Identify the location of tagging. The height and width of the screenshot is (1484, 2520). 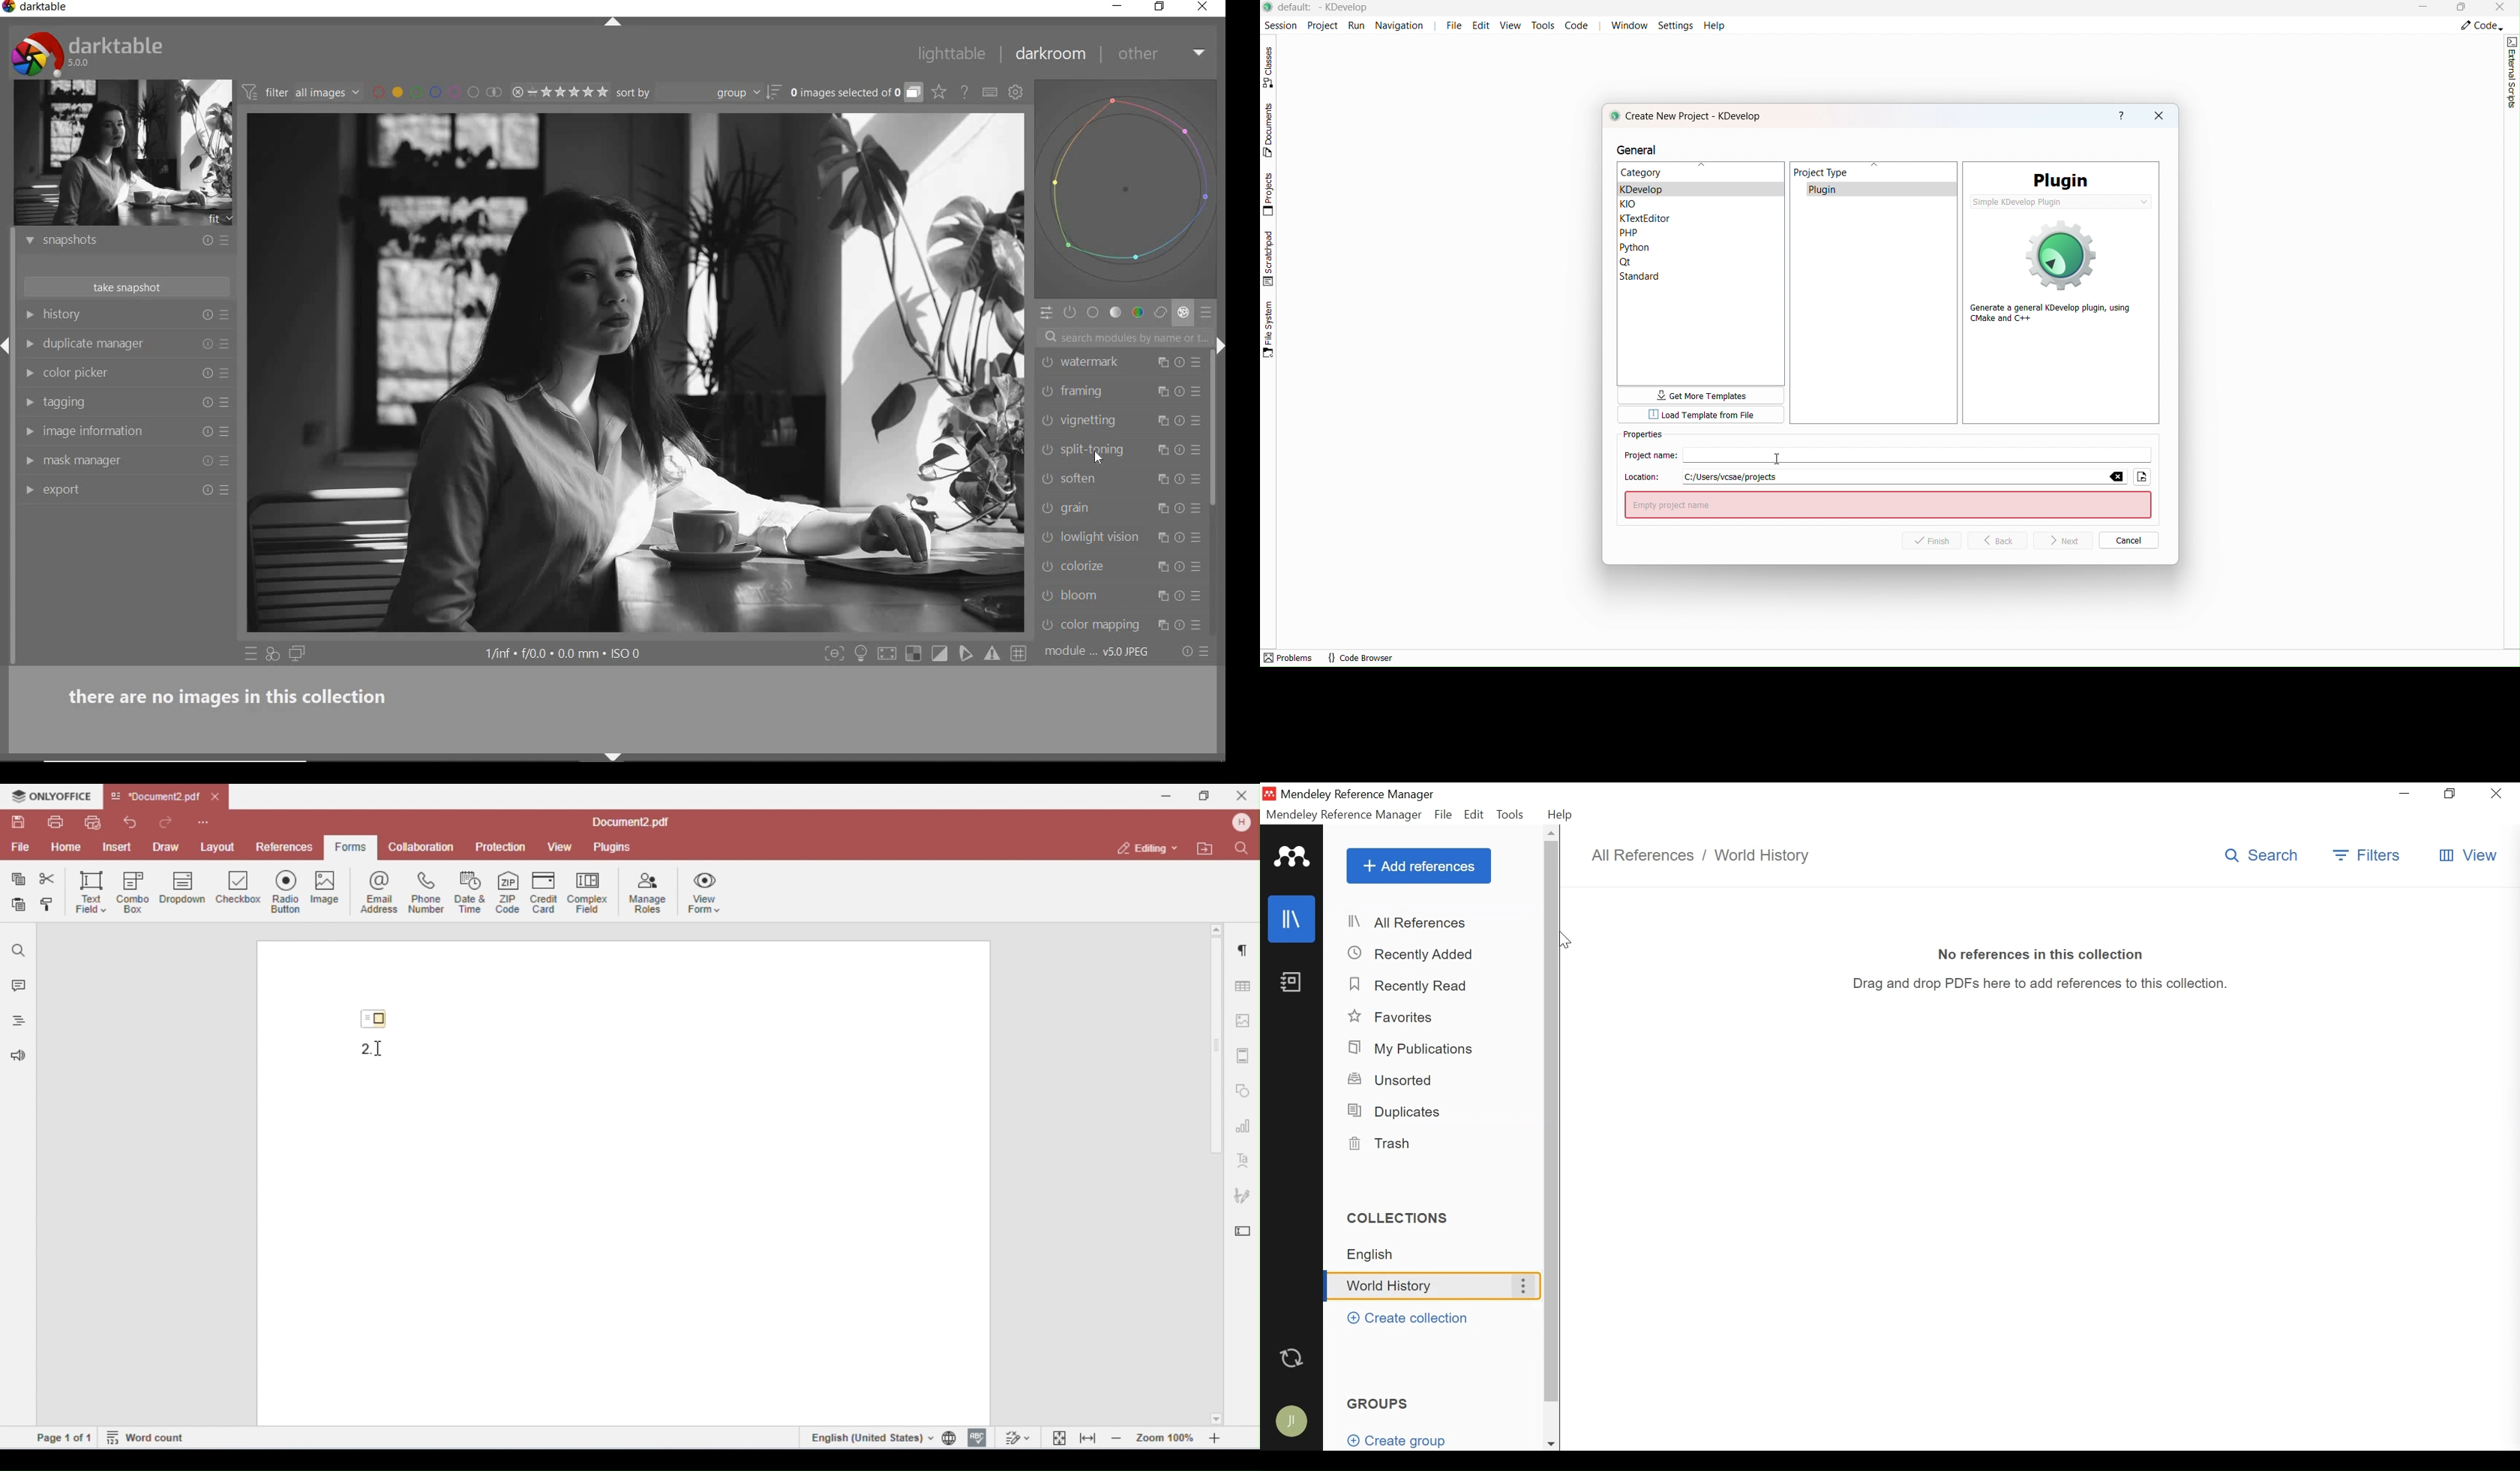
(115, 402).